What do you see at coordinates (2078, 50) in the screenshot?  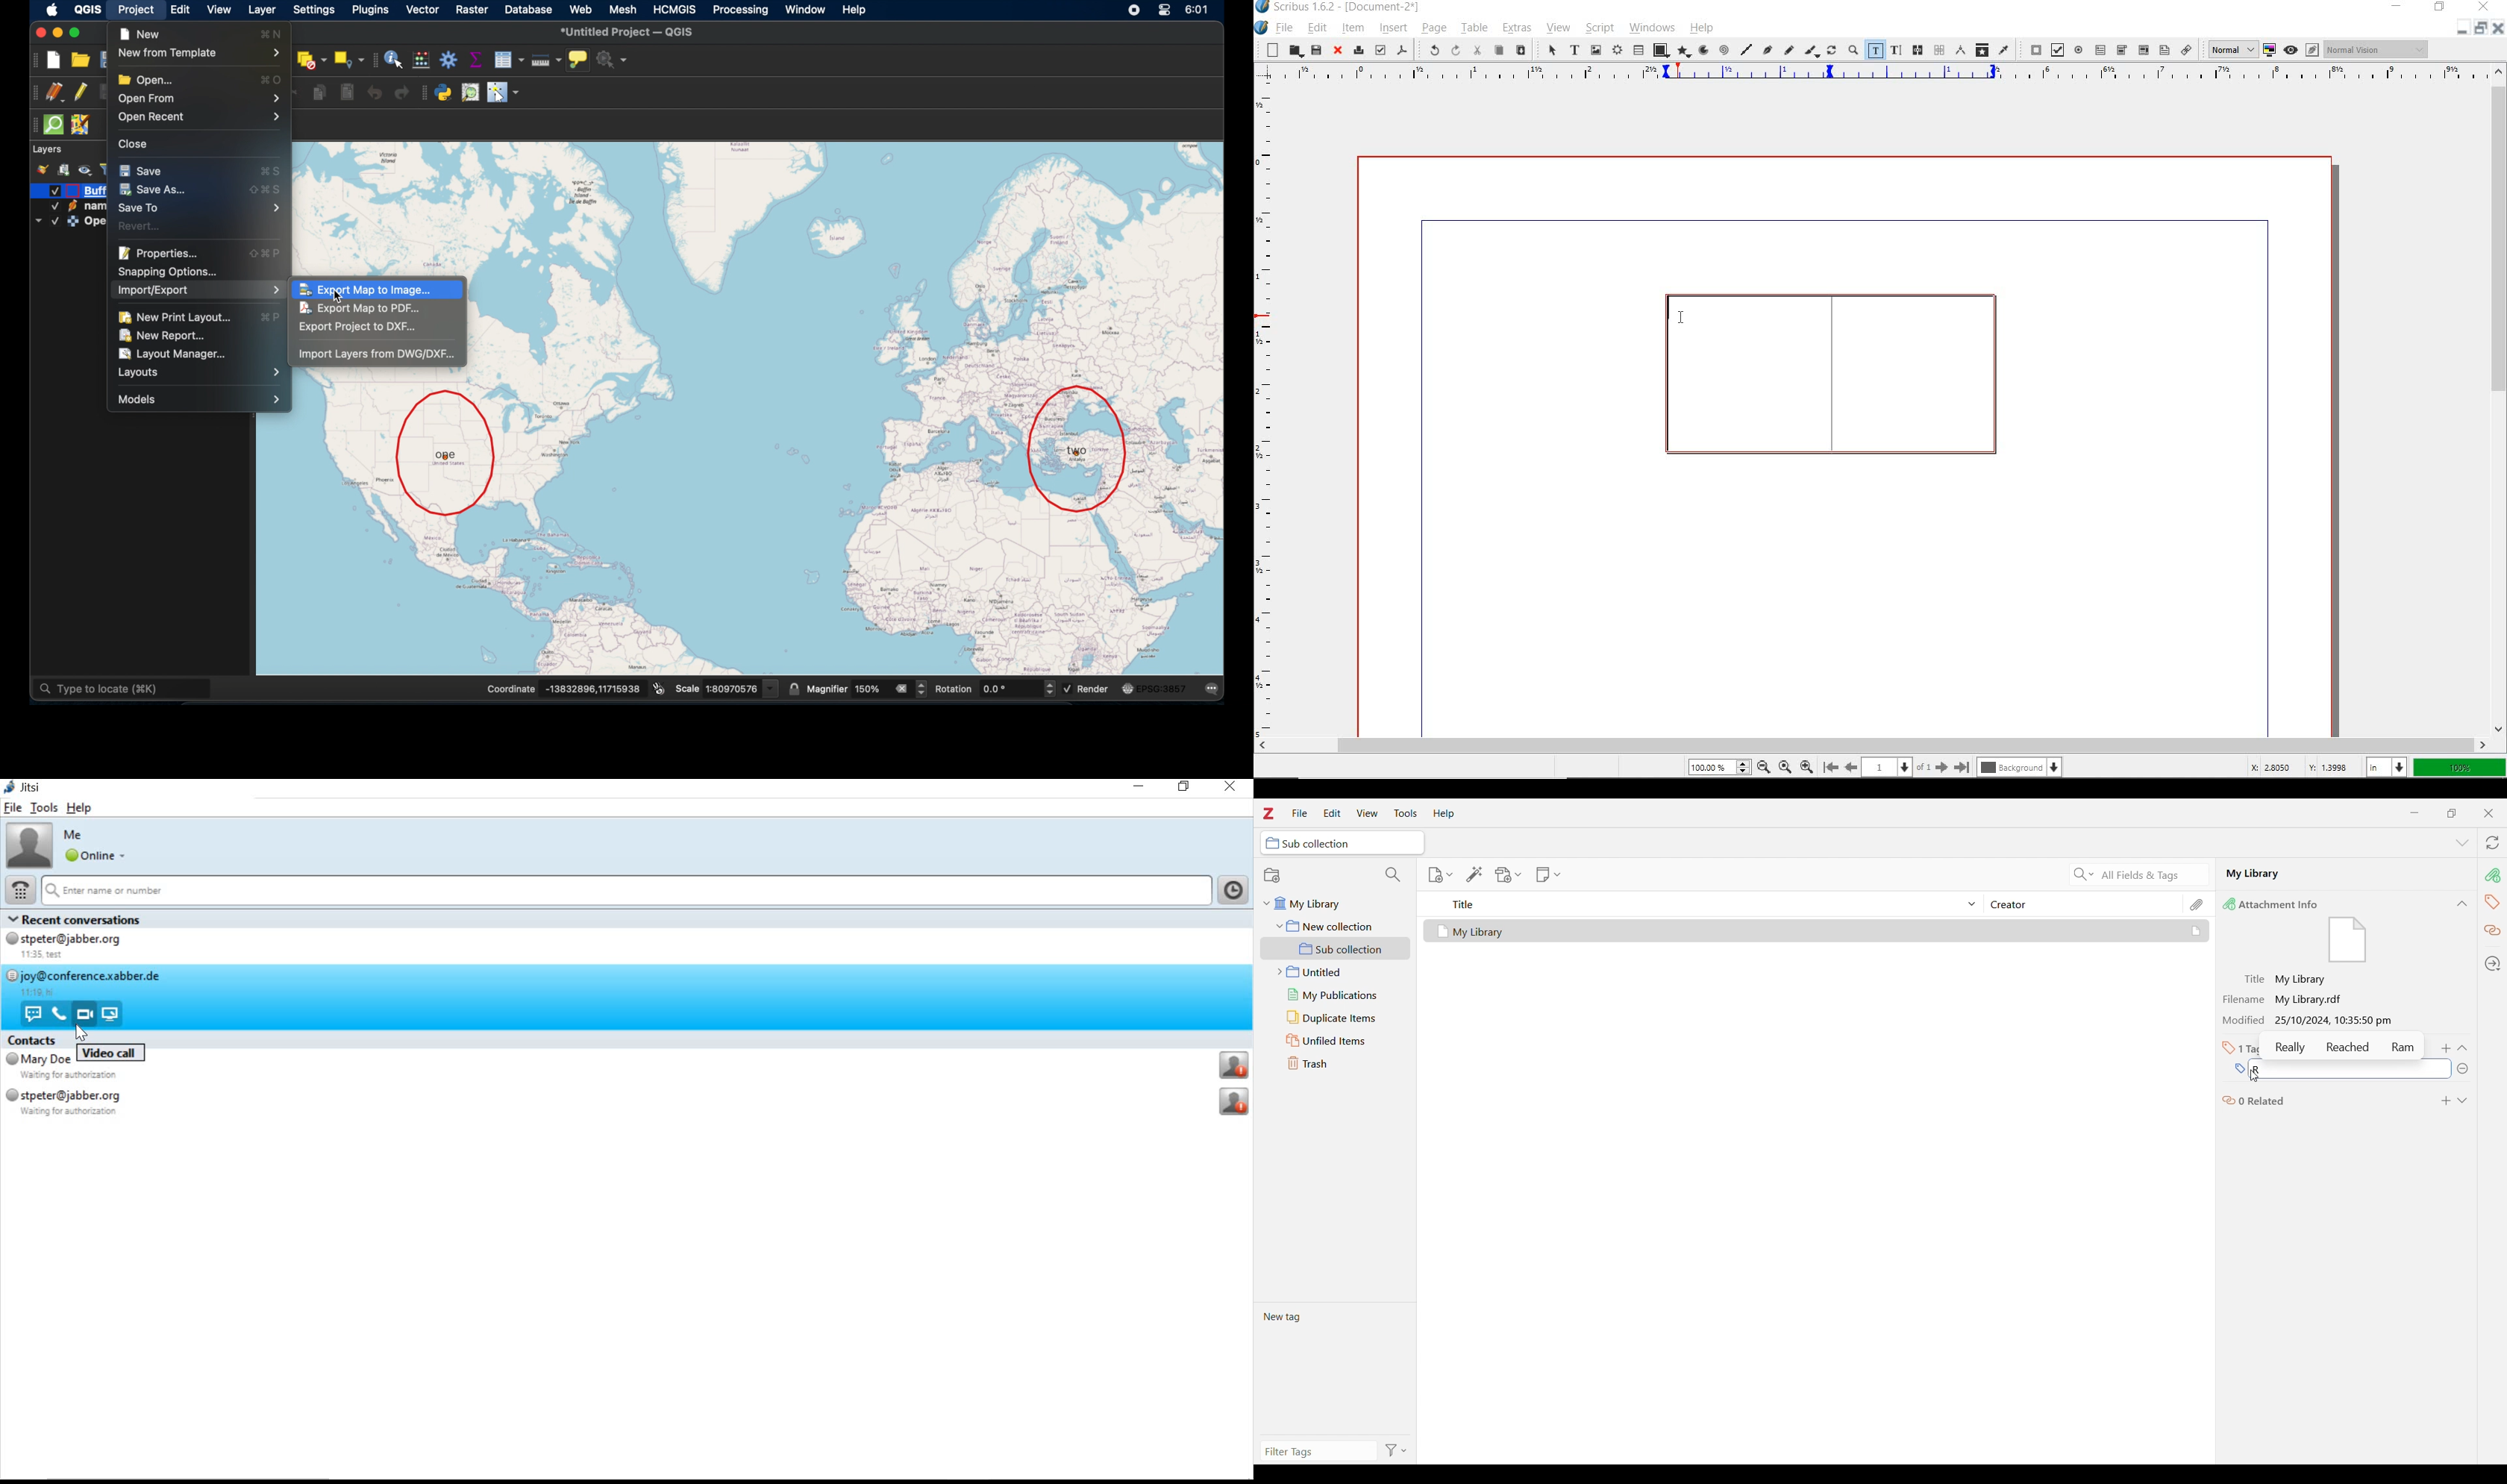 I see `pdf radio button` at bounding box center [2078, 50].